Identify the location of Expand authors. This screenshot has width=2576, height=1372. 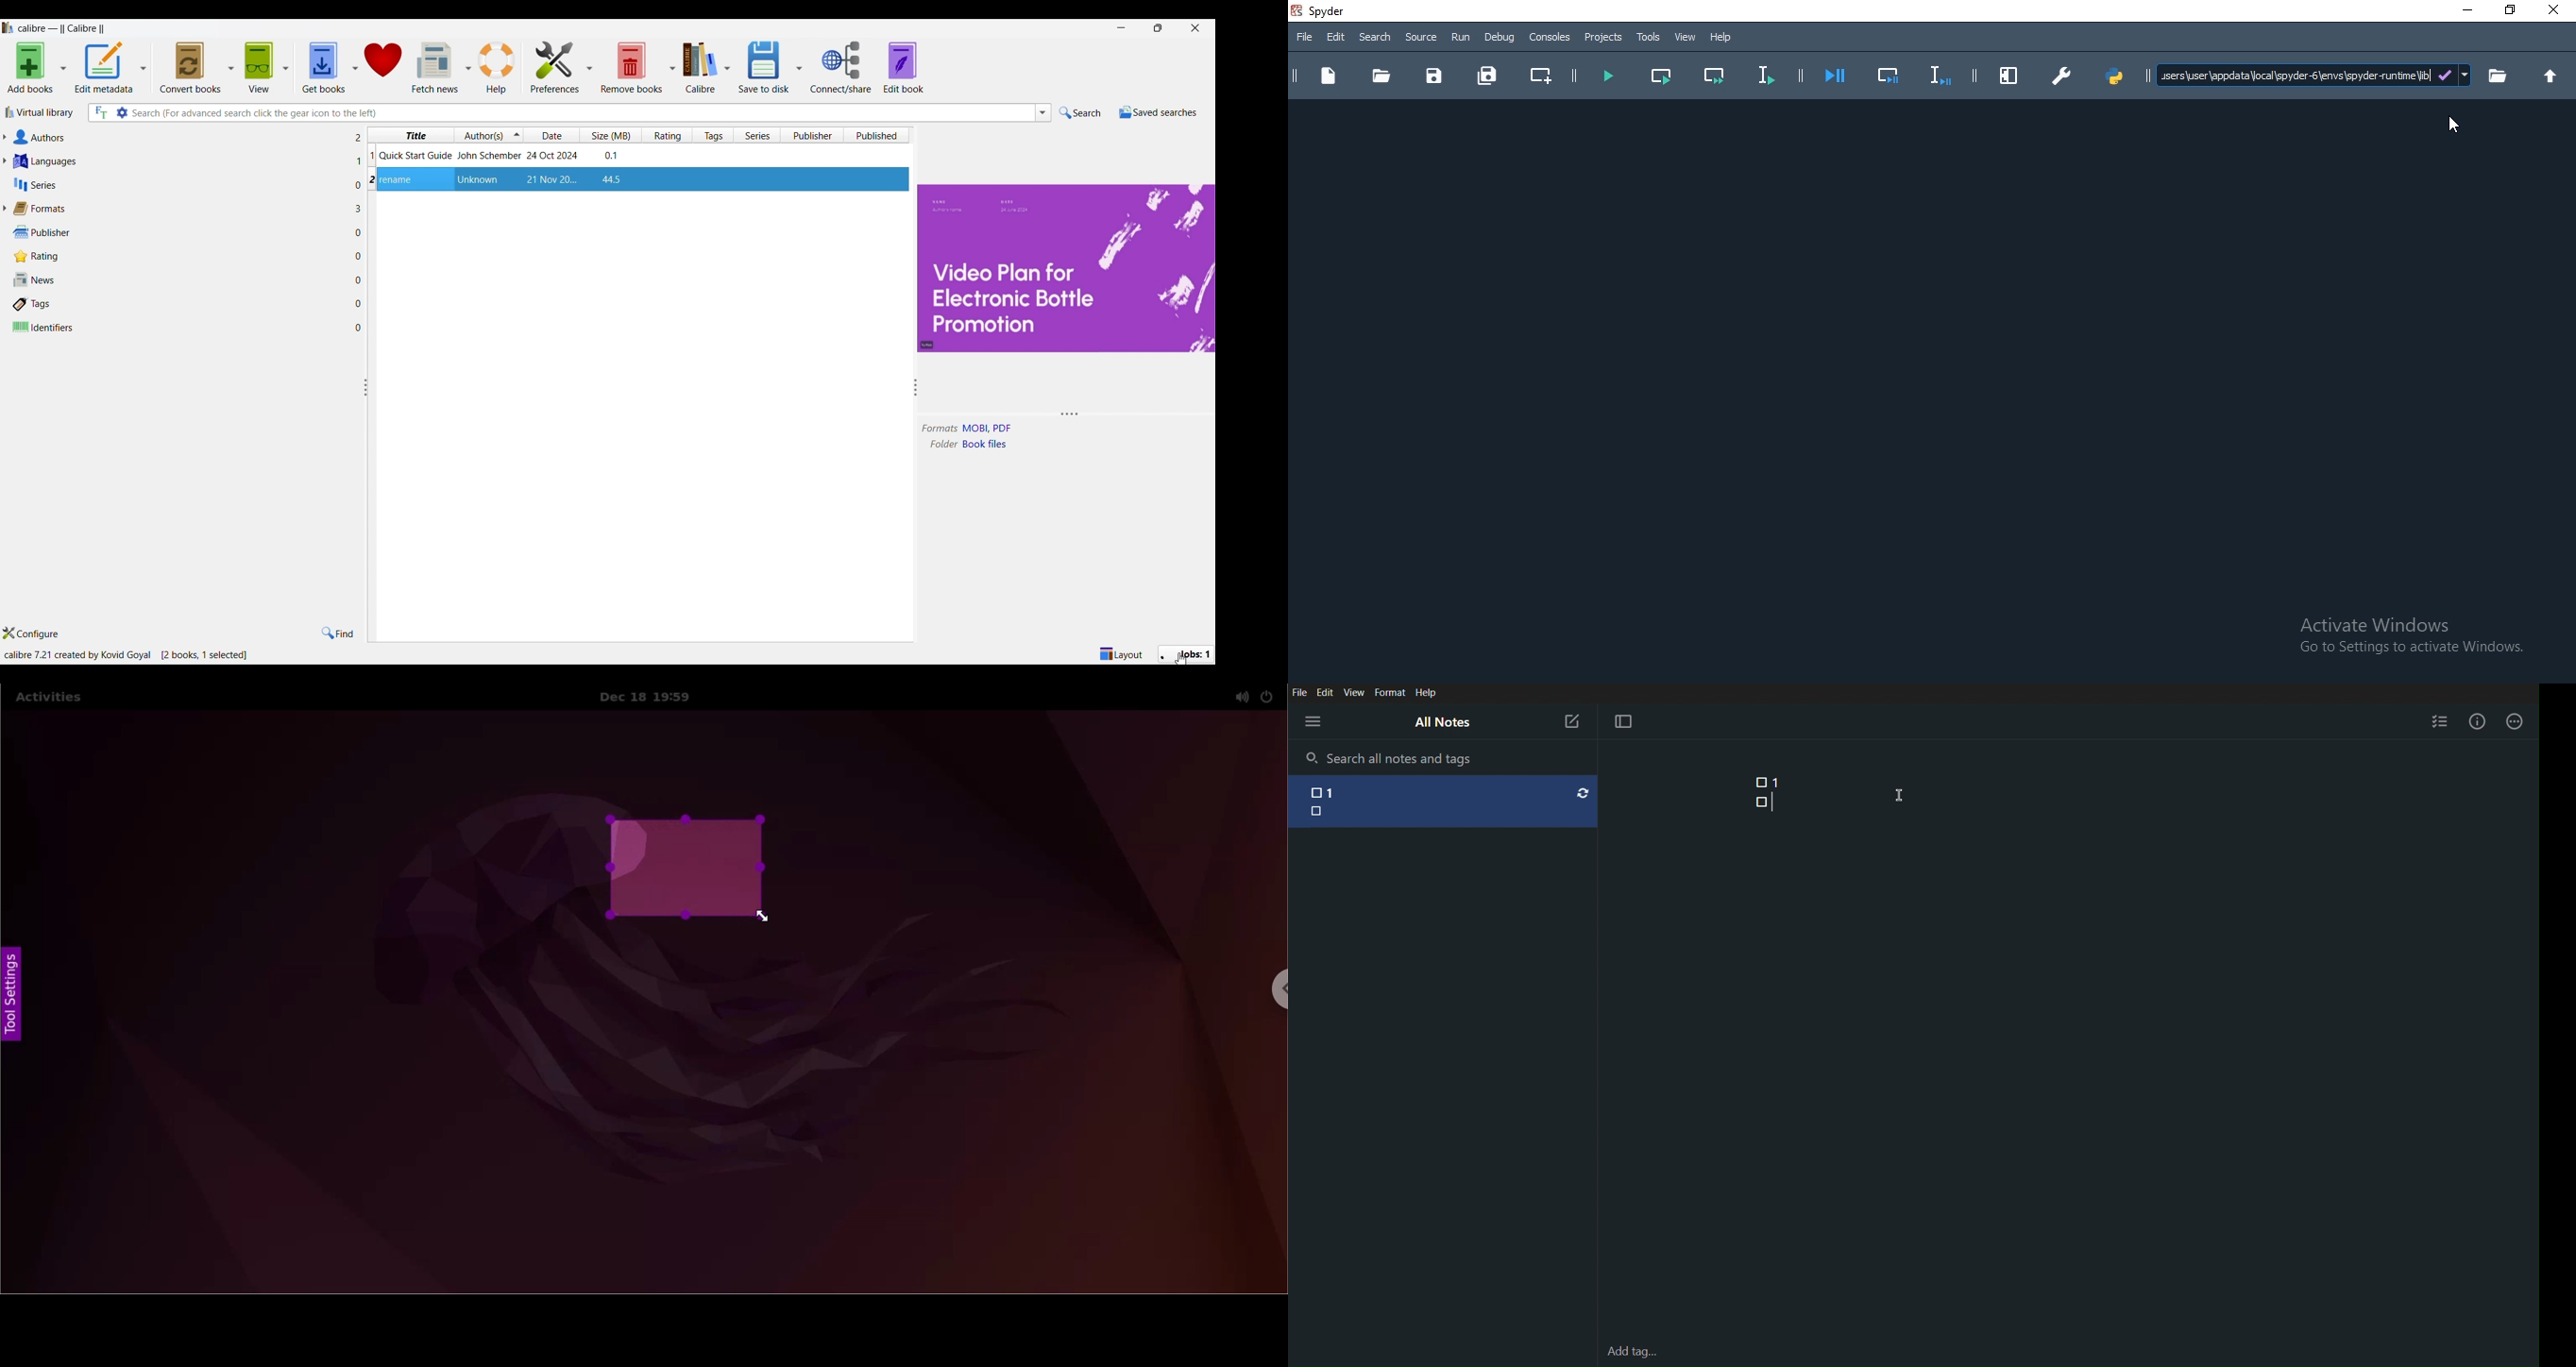
(4, 137).